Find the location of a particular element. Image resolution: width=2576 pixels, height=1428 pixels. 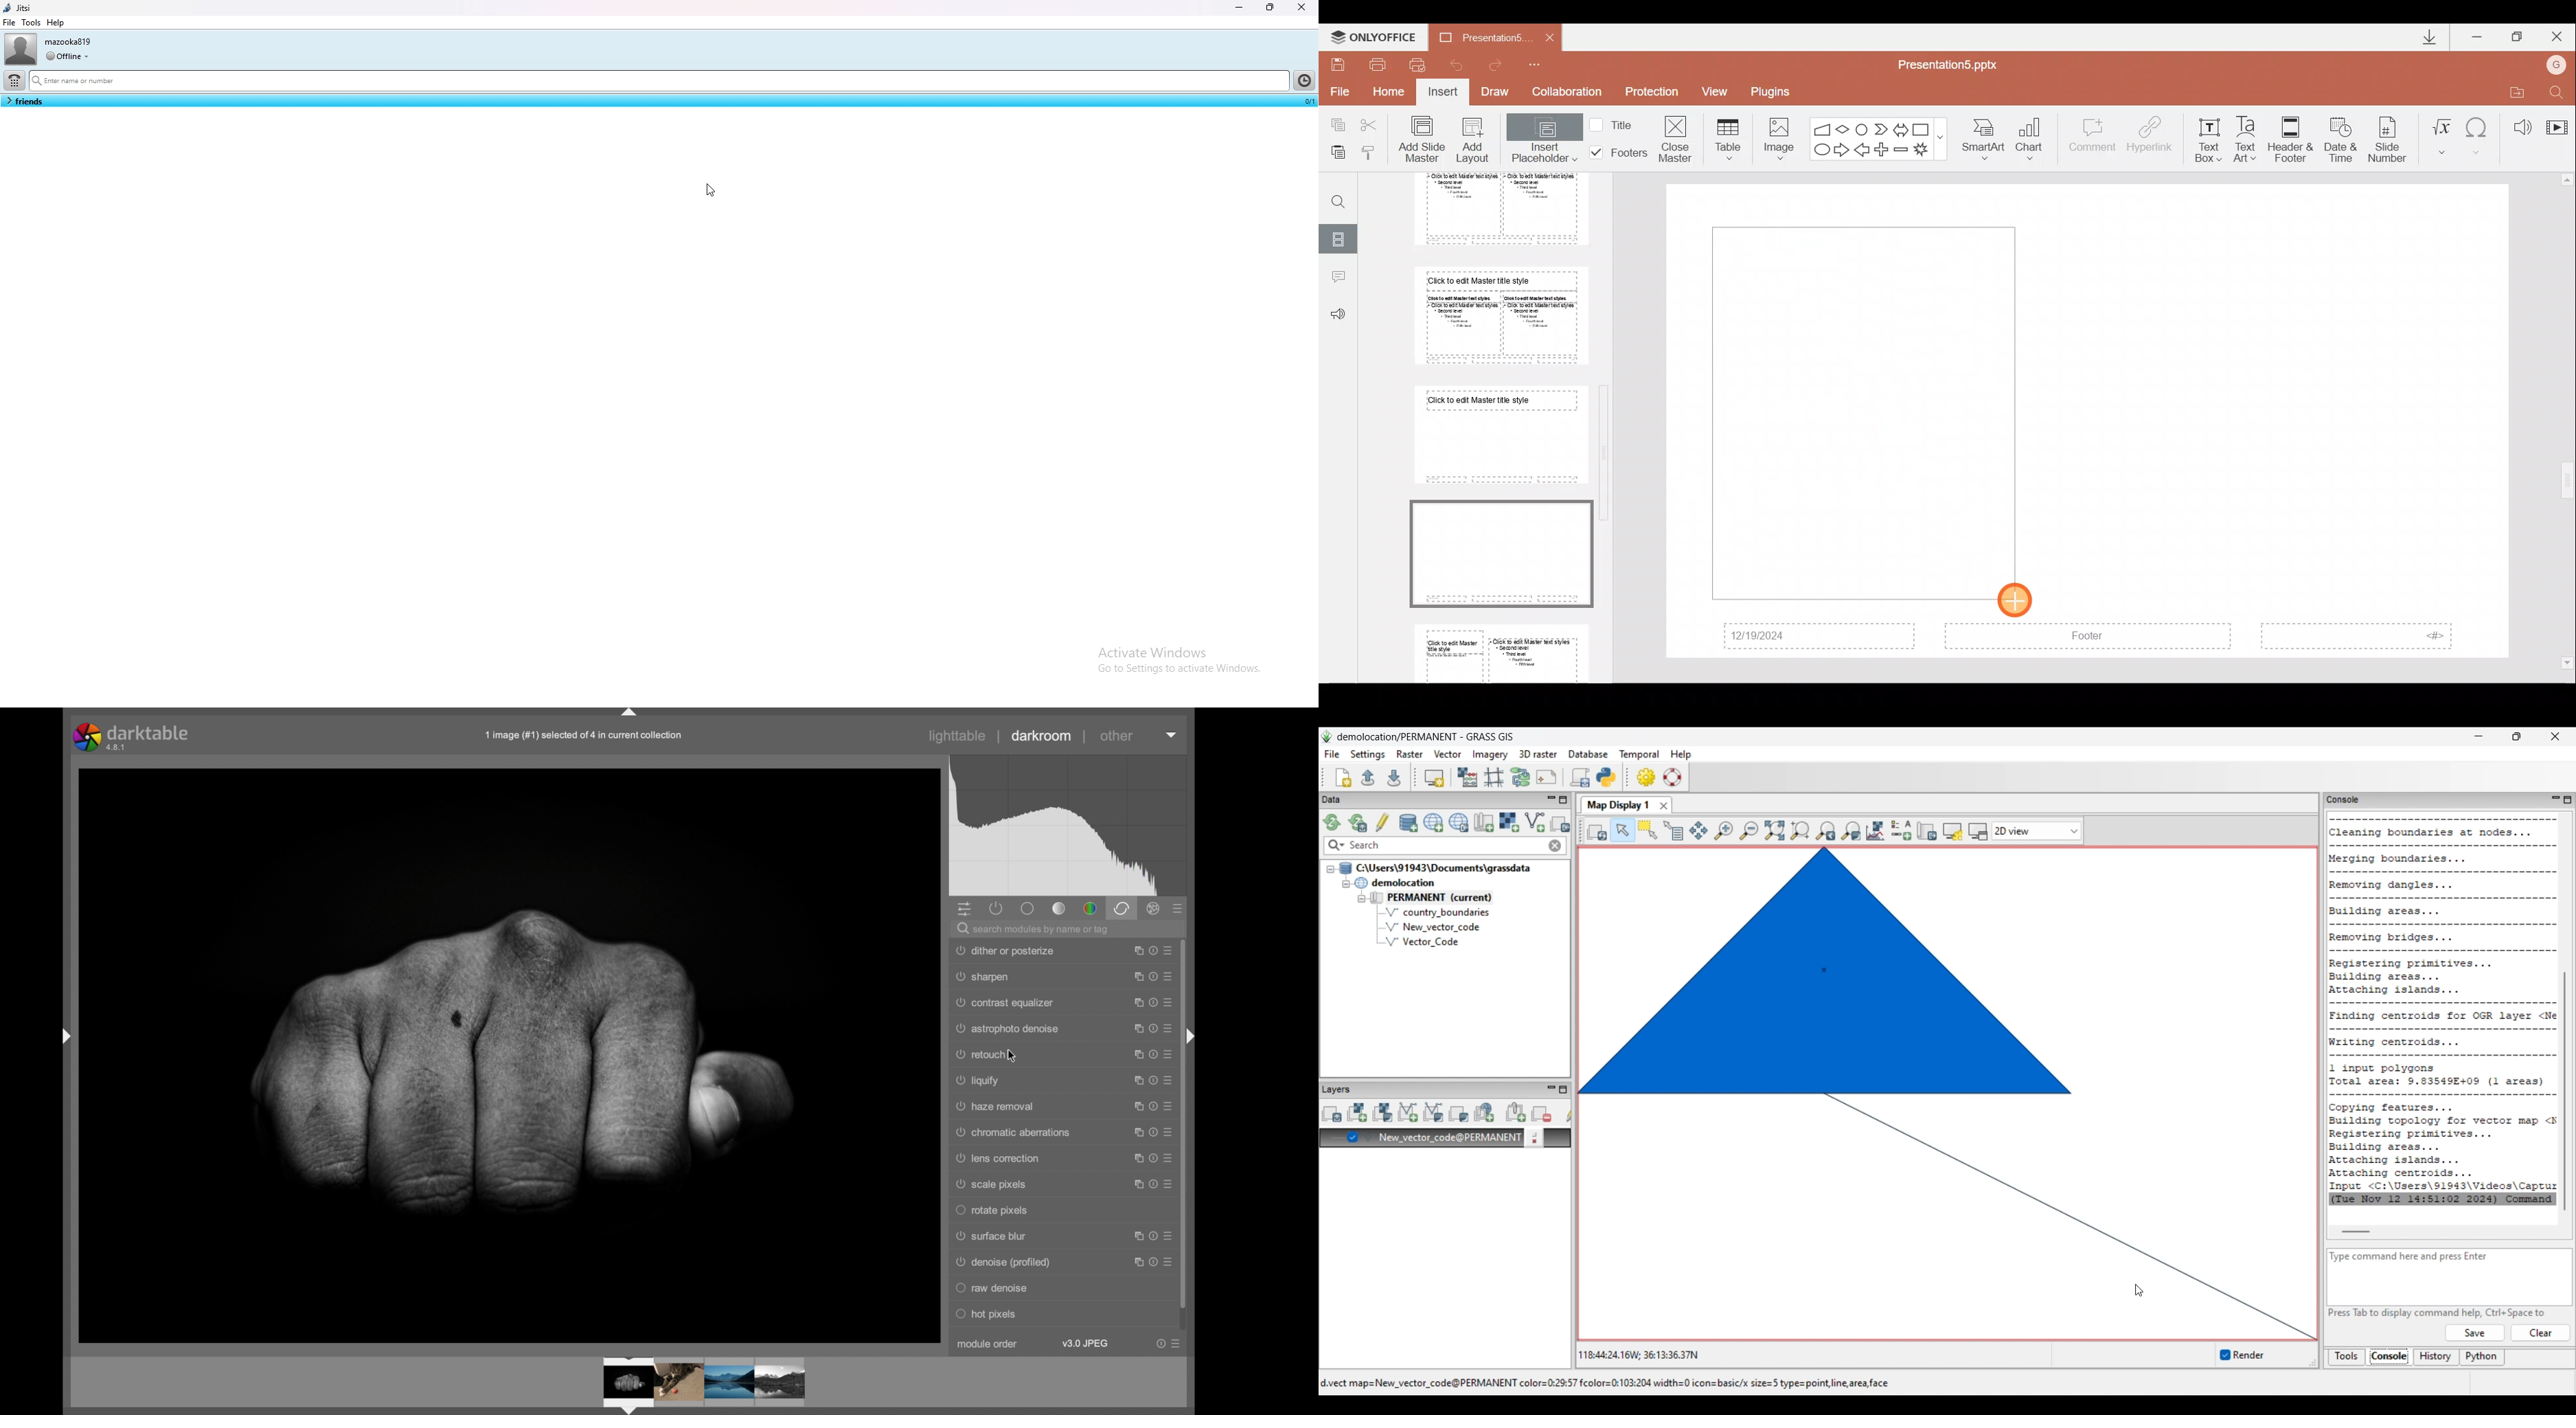

Table is located at coordinates (1726, 138).